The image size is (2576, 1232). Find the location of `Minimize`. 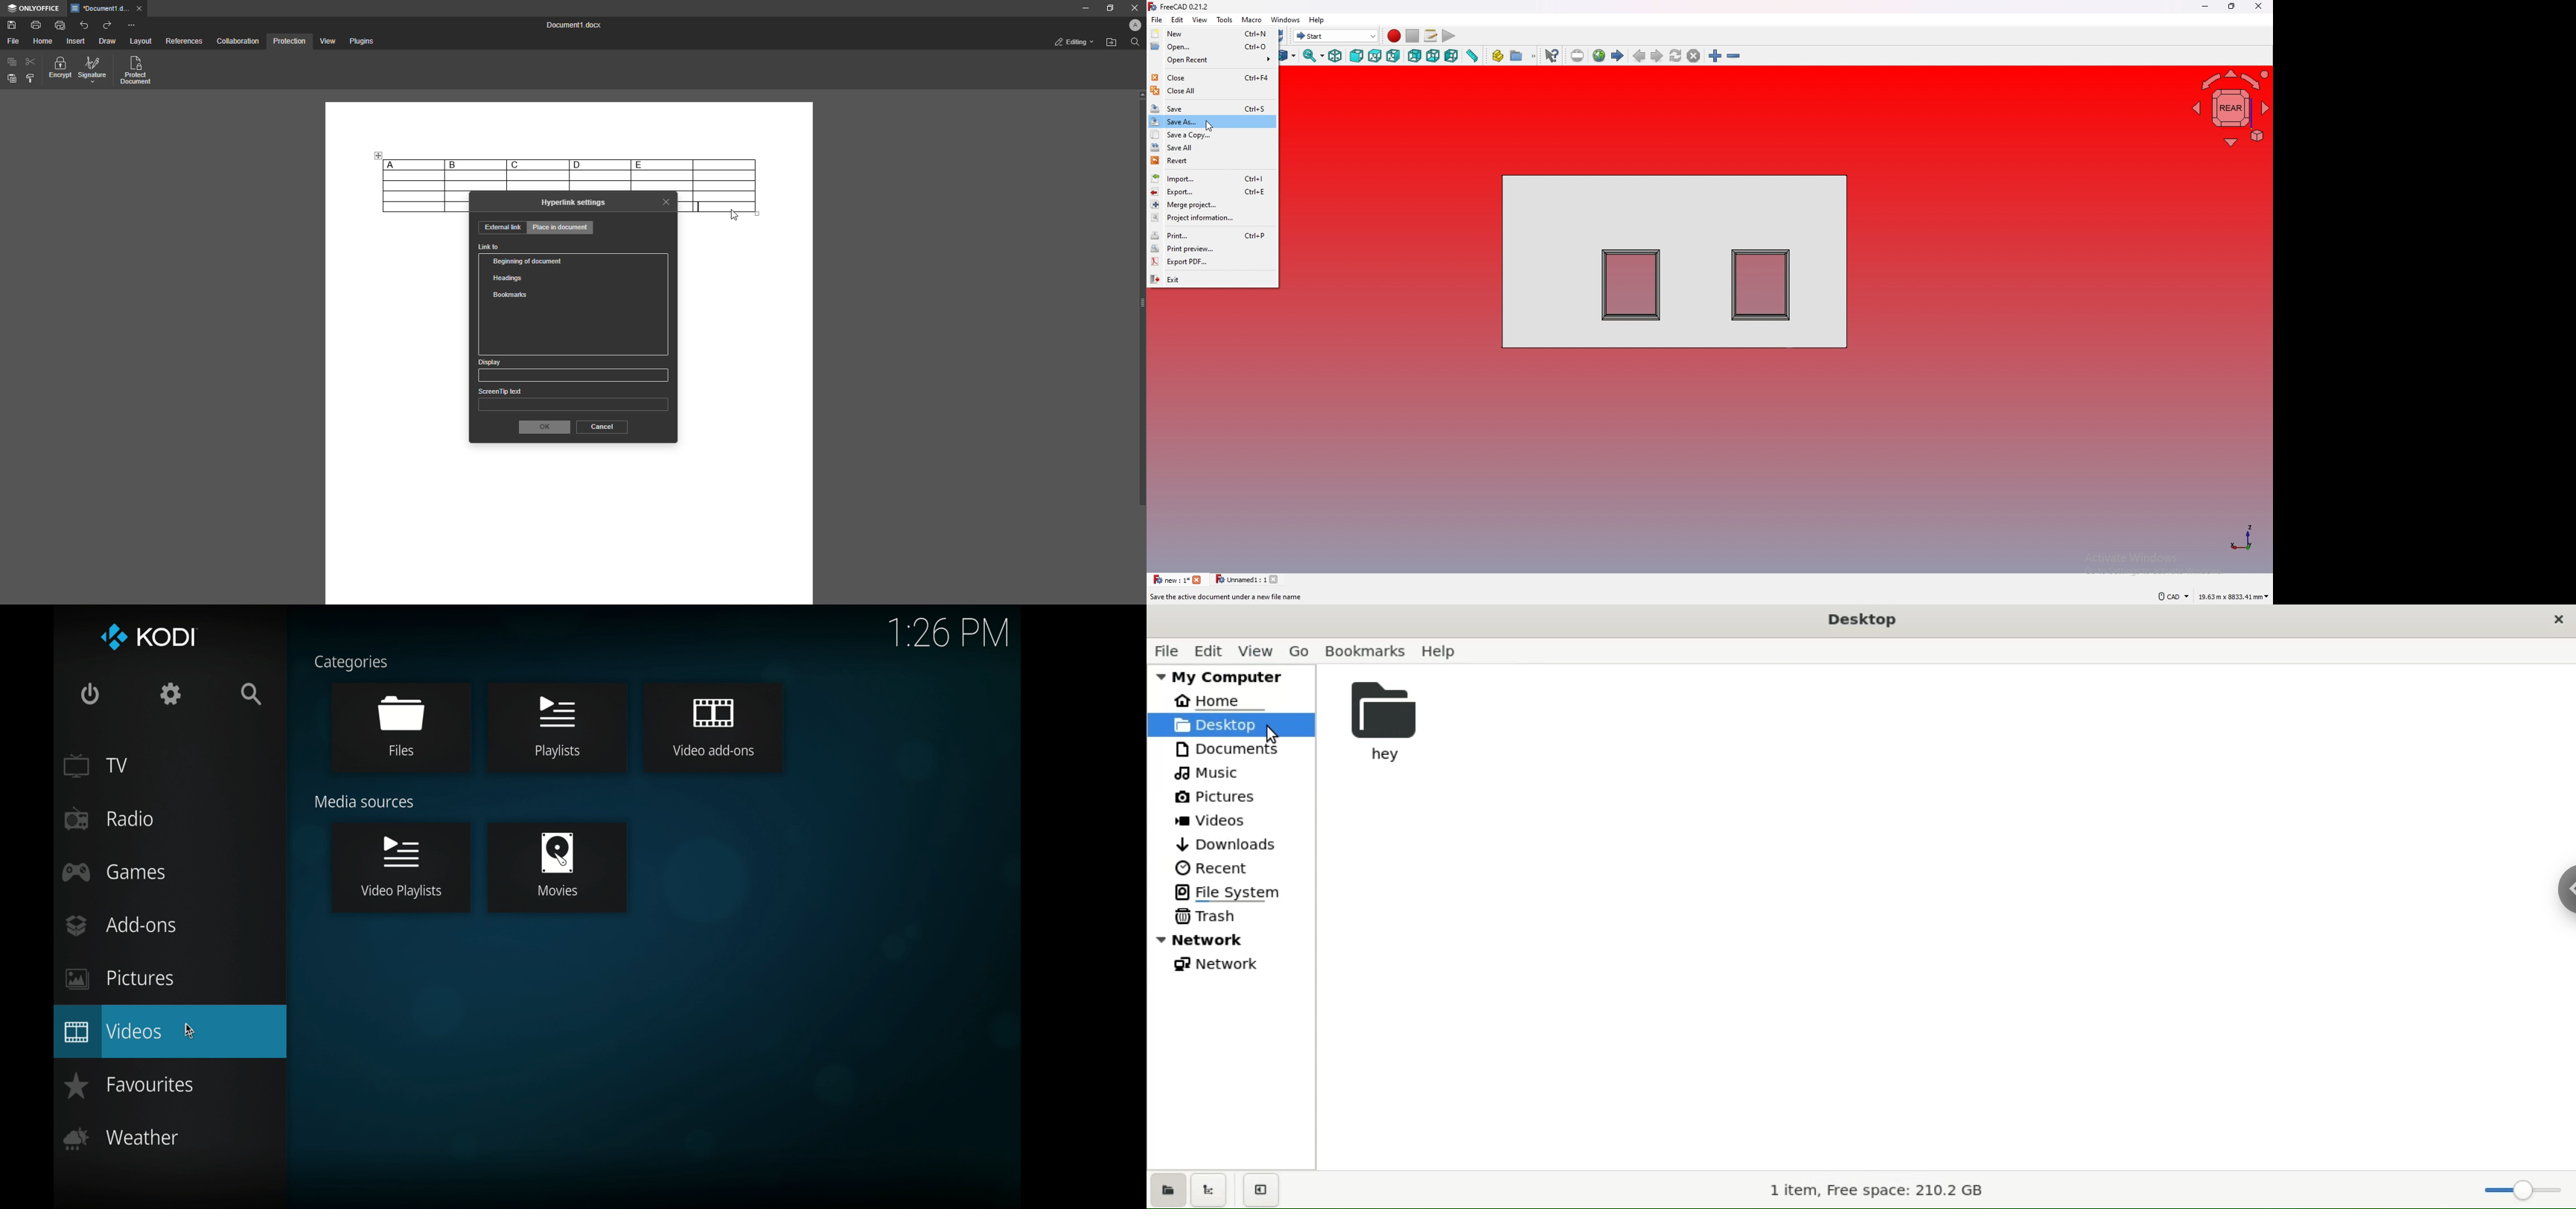

Minimize is located at coordinates (1082, 8).